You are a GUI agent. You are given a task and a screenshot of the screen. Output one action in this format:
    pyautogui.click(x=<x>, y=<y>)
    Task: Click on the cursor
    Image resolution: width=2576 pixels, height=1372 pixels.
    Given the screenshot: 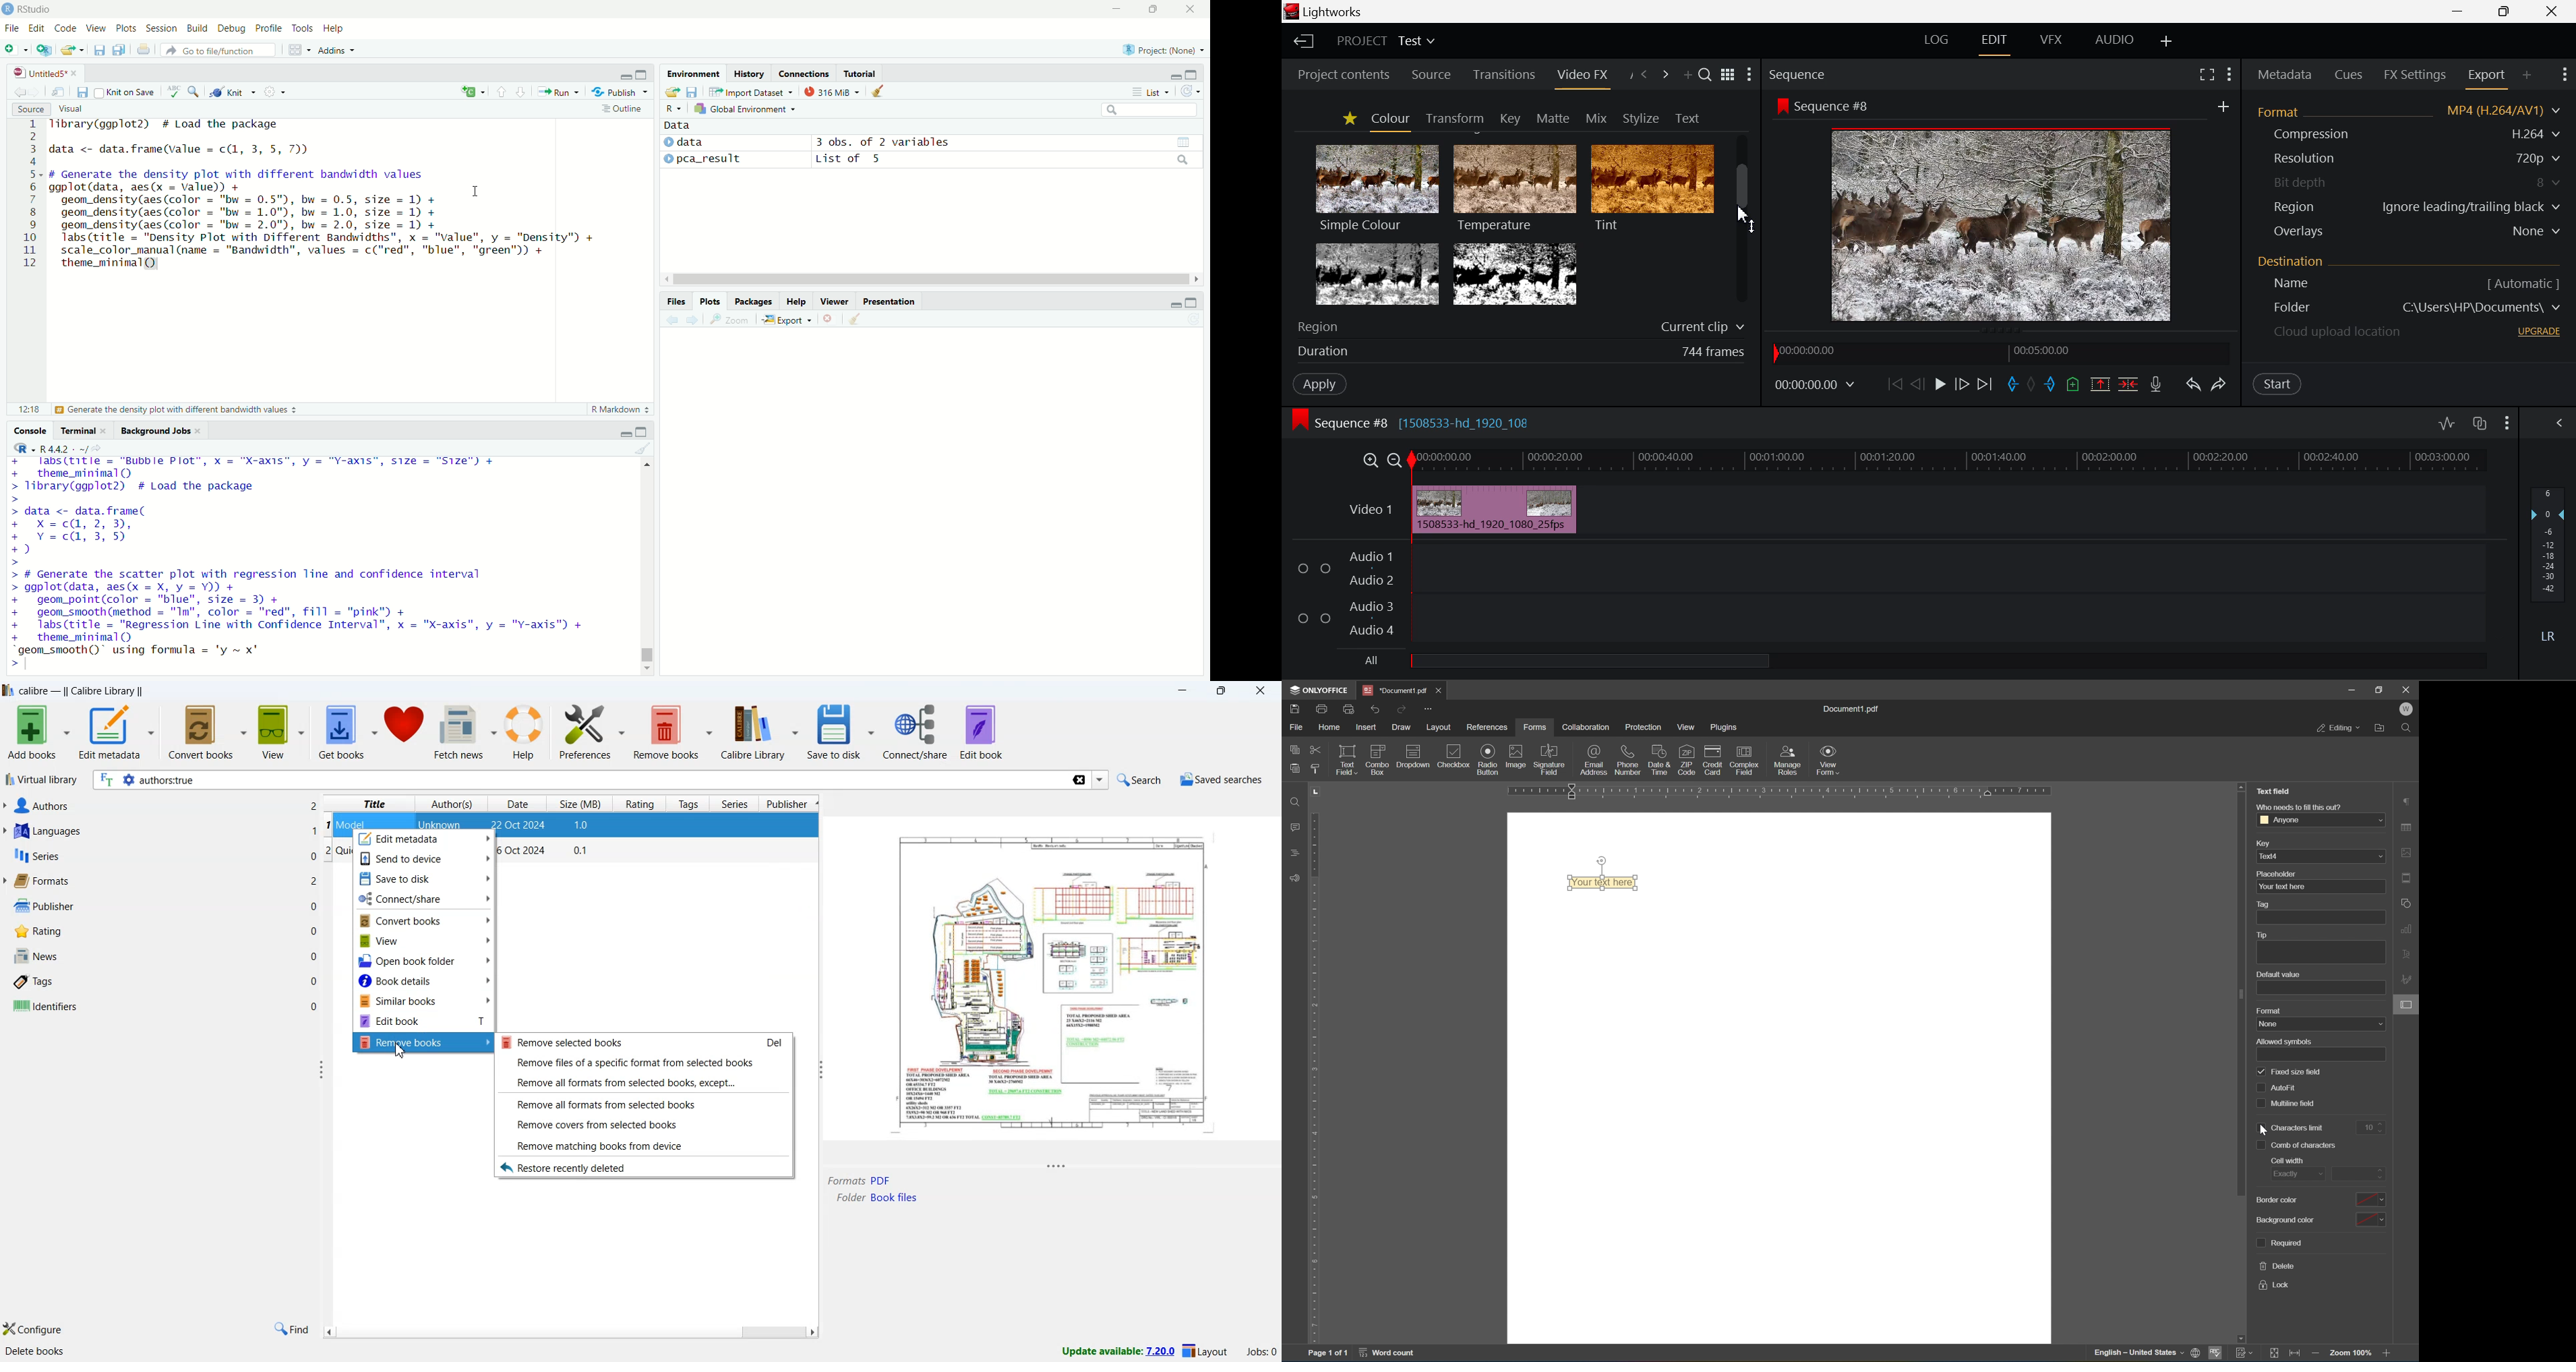 What is the action you would take?
    pyautogui.click(x=475, y=190)
    